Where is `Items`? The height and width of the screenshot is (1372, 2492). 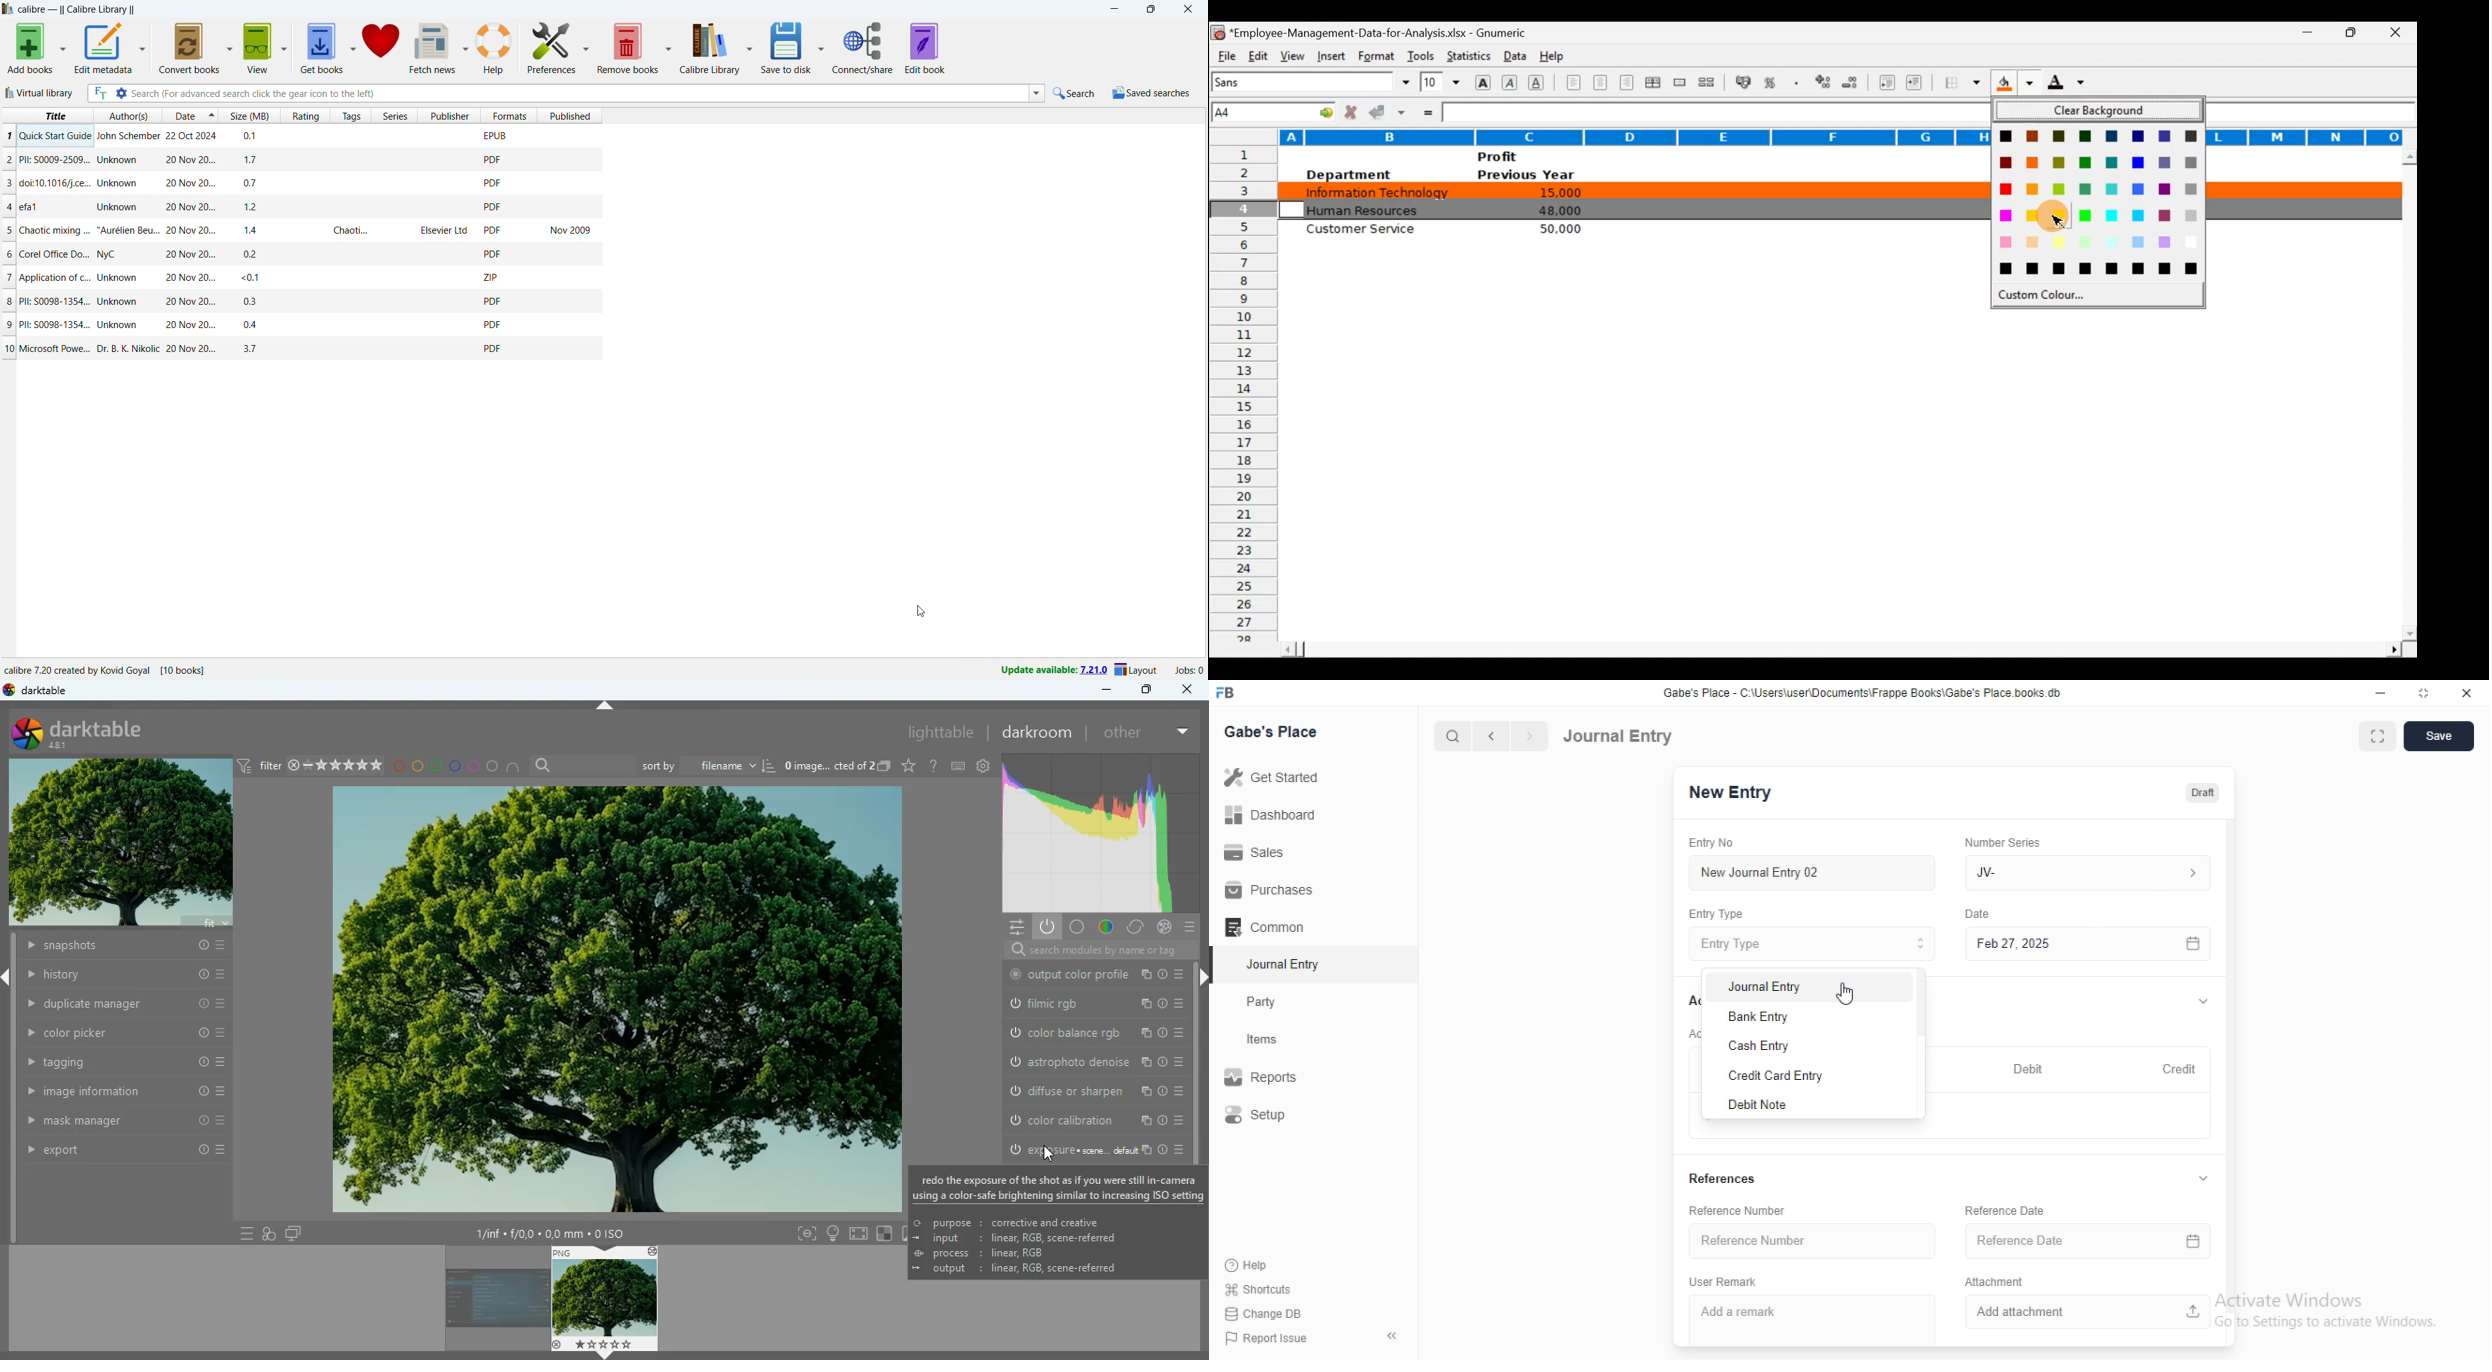
Items is located at coordinates (1264, 1040).